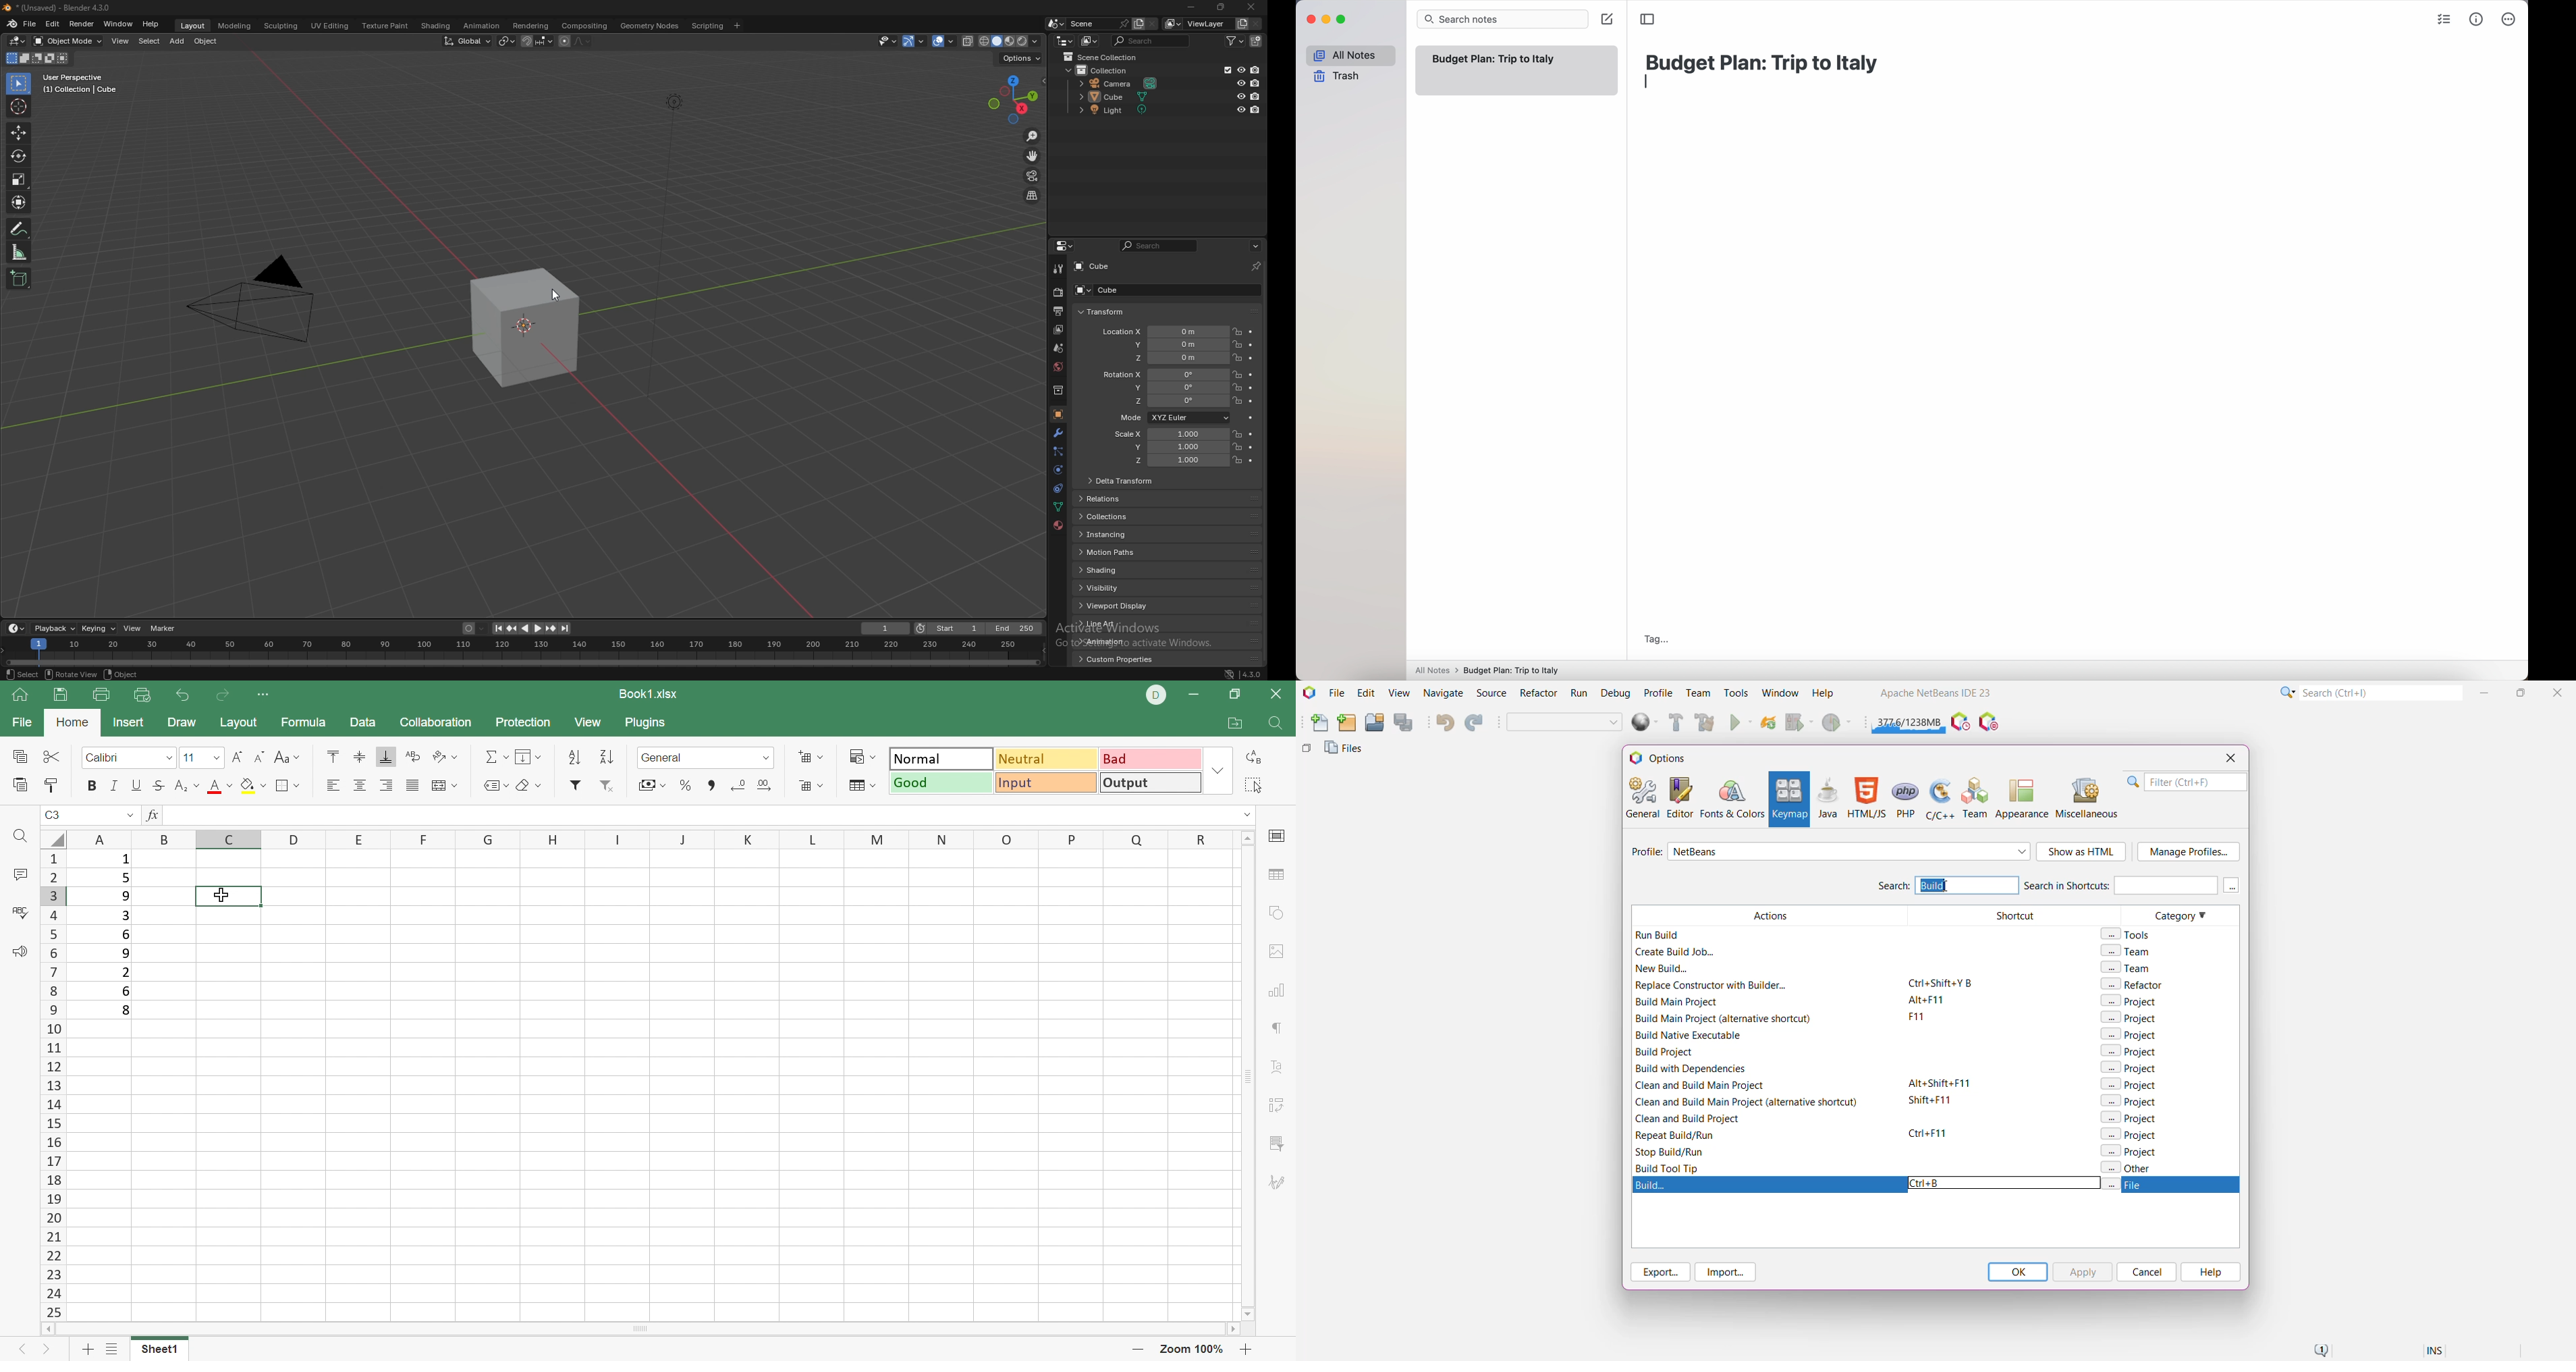  Describe the element at coordinates (1169, 434) in the screenshot. I see `scale x` at that location.